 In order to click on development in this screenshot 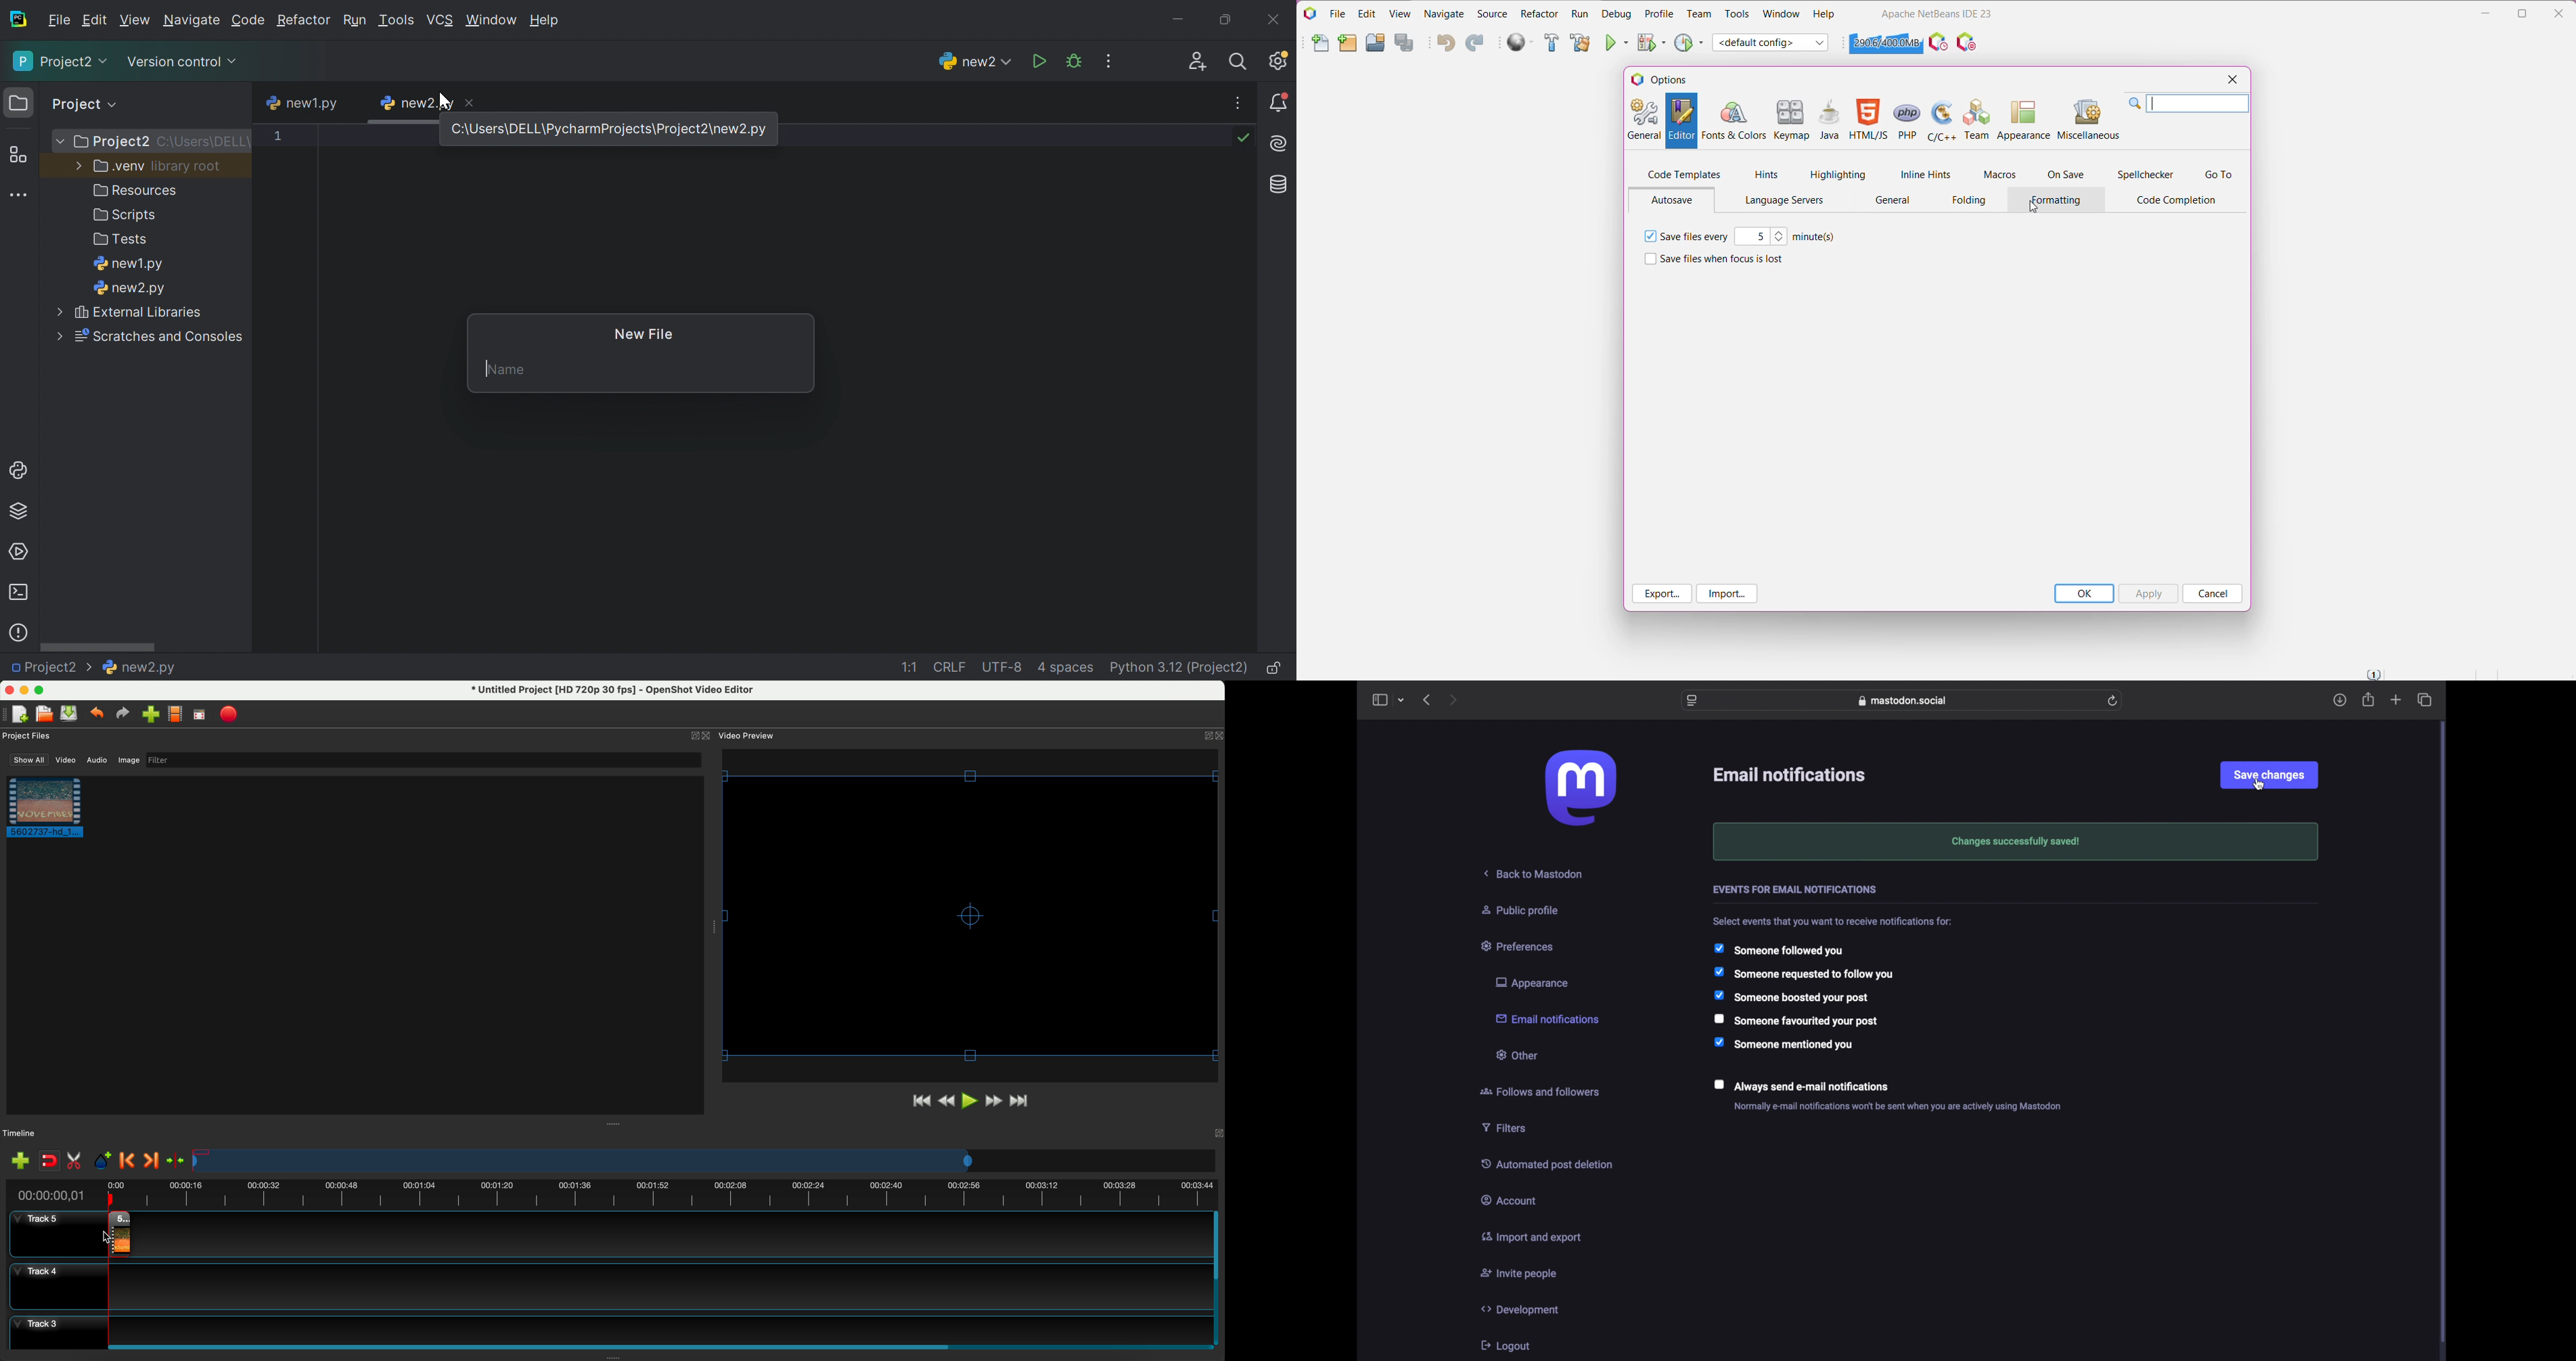, I will do `click(1520, 1309)`.